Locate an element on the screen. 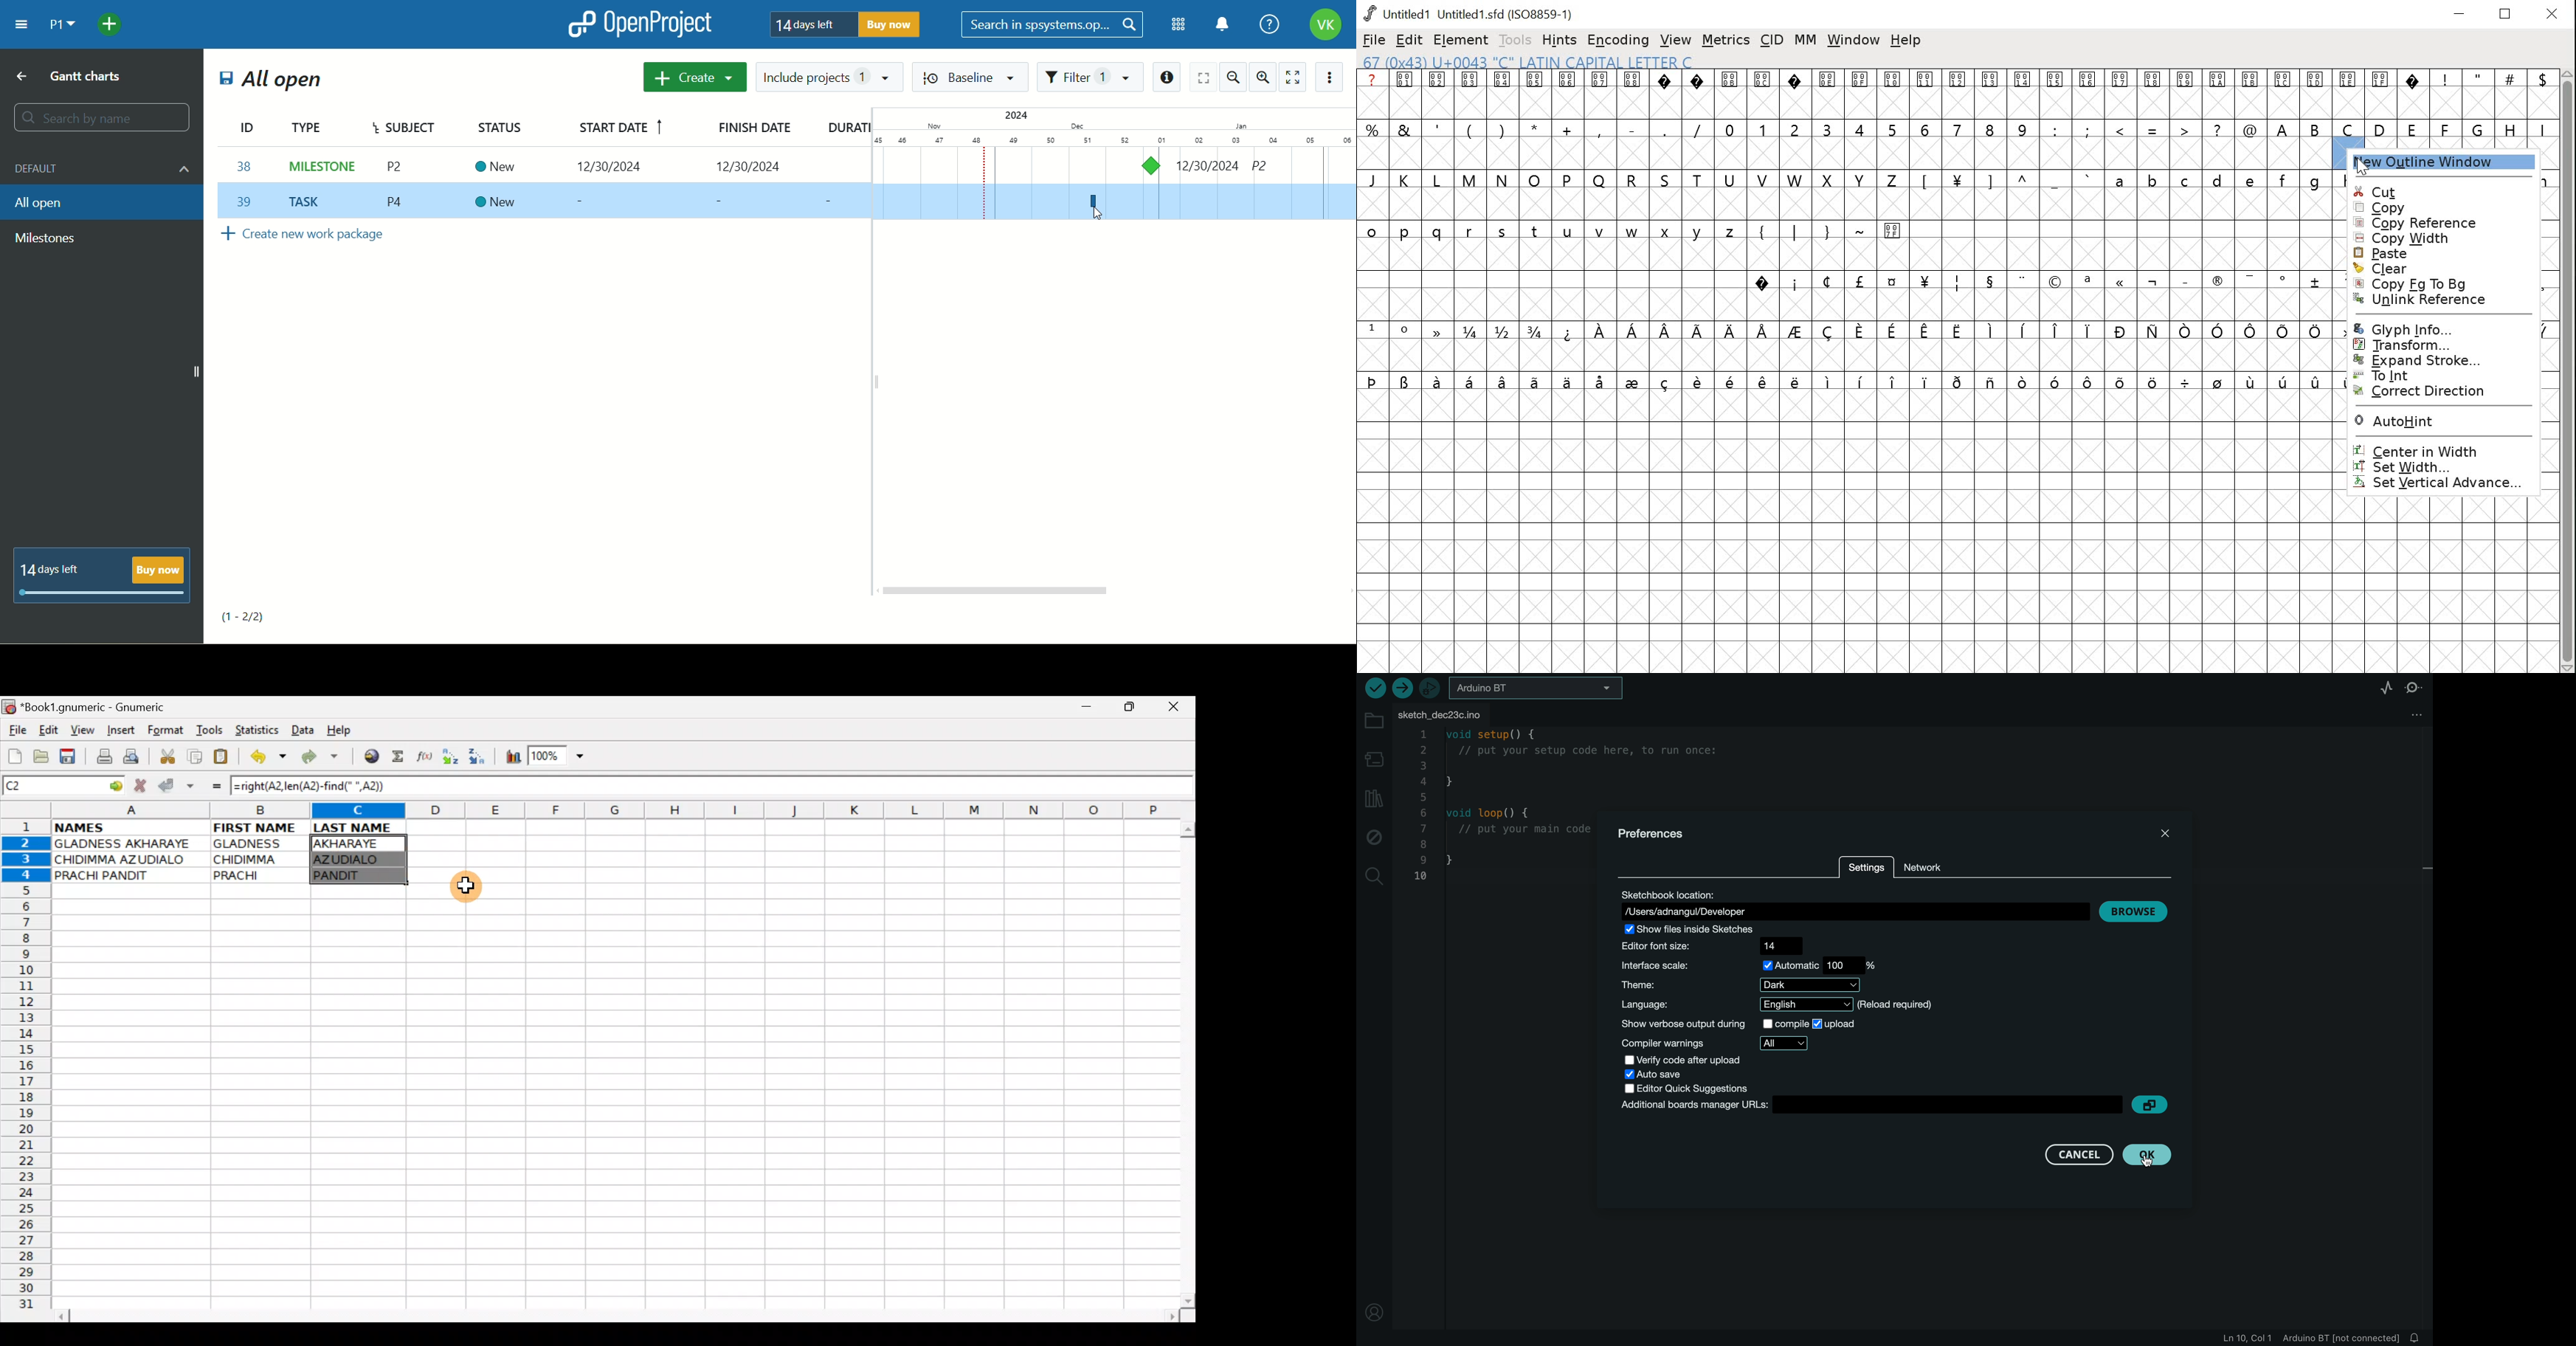 This screenshot has height=1372, width=2576. Sum in the current cell is located at coordinates (402, 757).